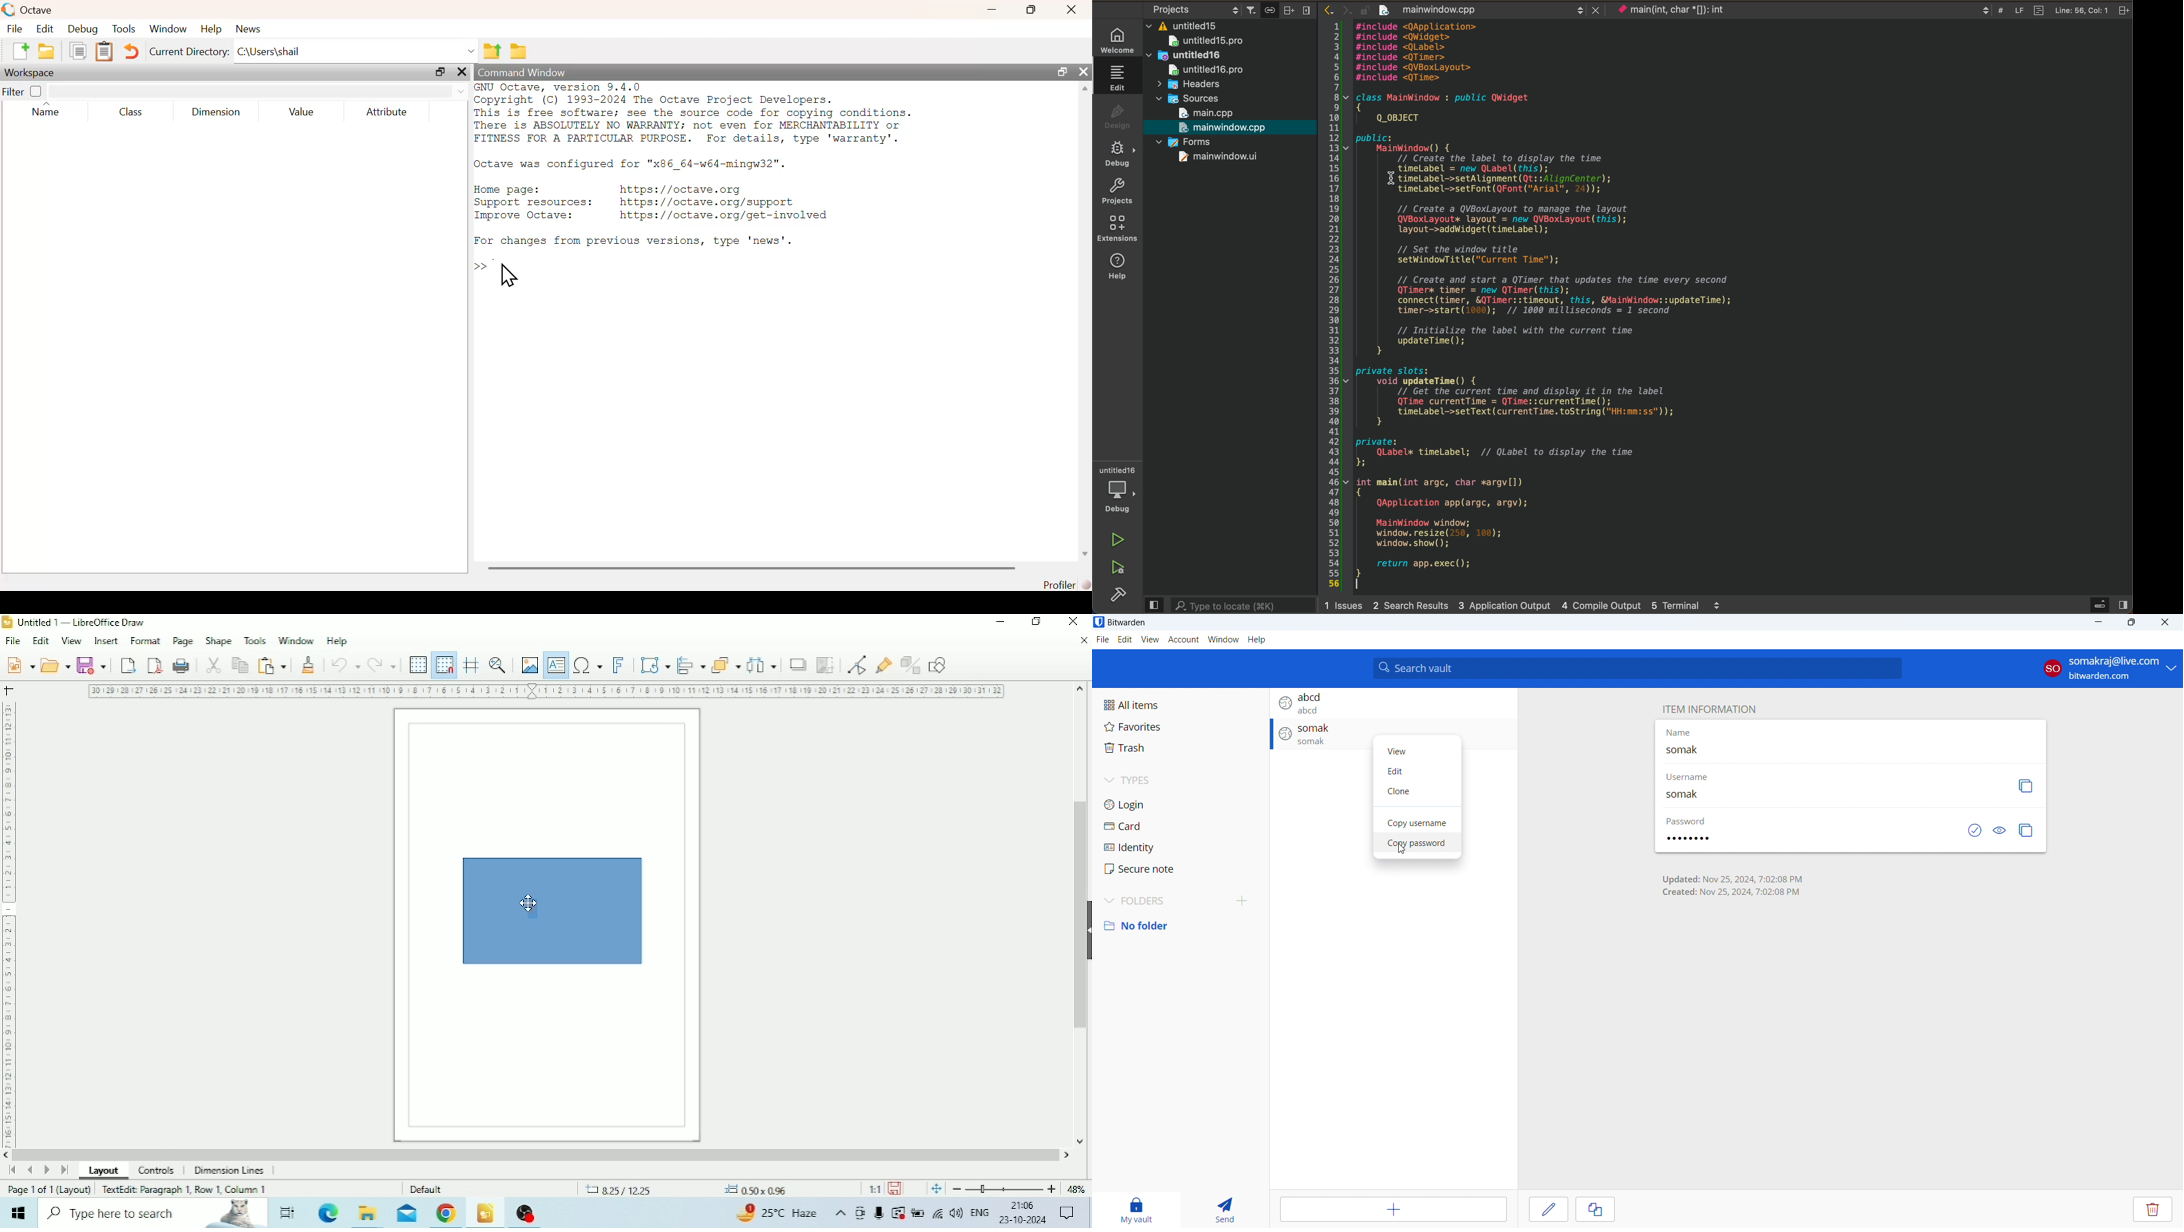 This screenshot has height=1232, width=2184. I want to click on close, so click(462, 71).